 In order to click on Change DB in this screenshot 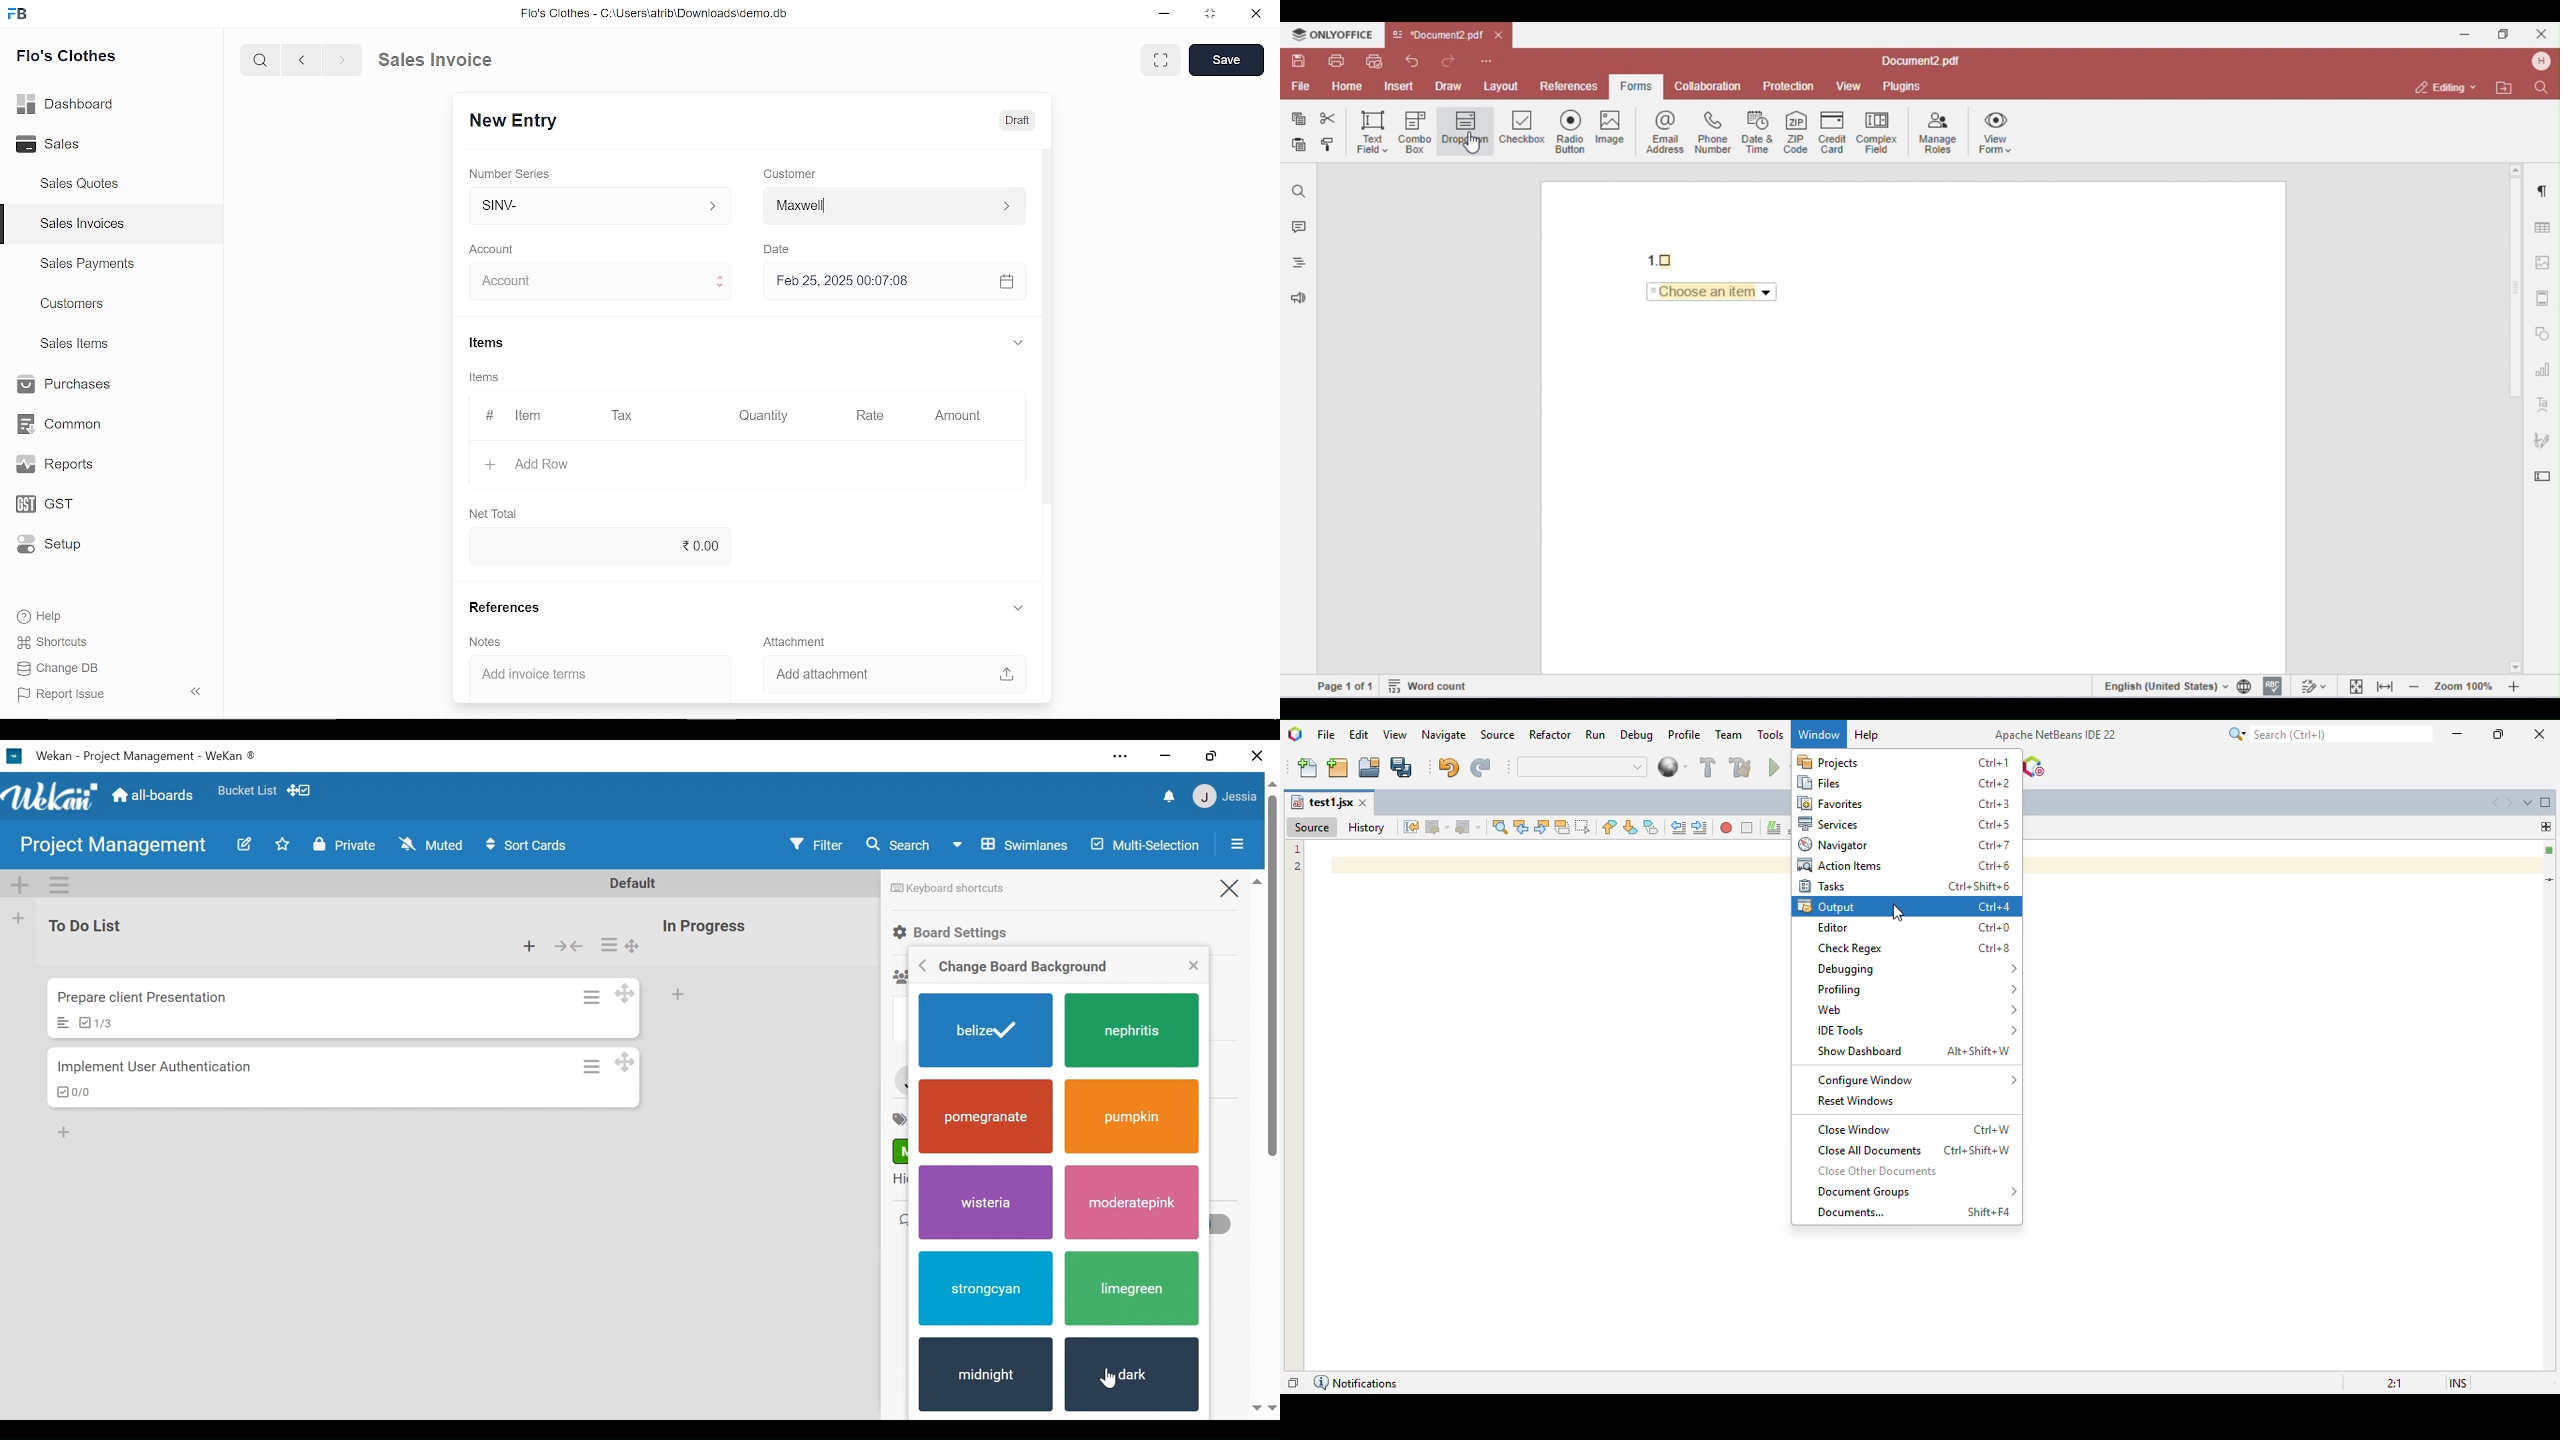, I will do `click(60, 667)`.